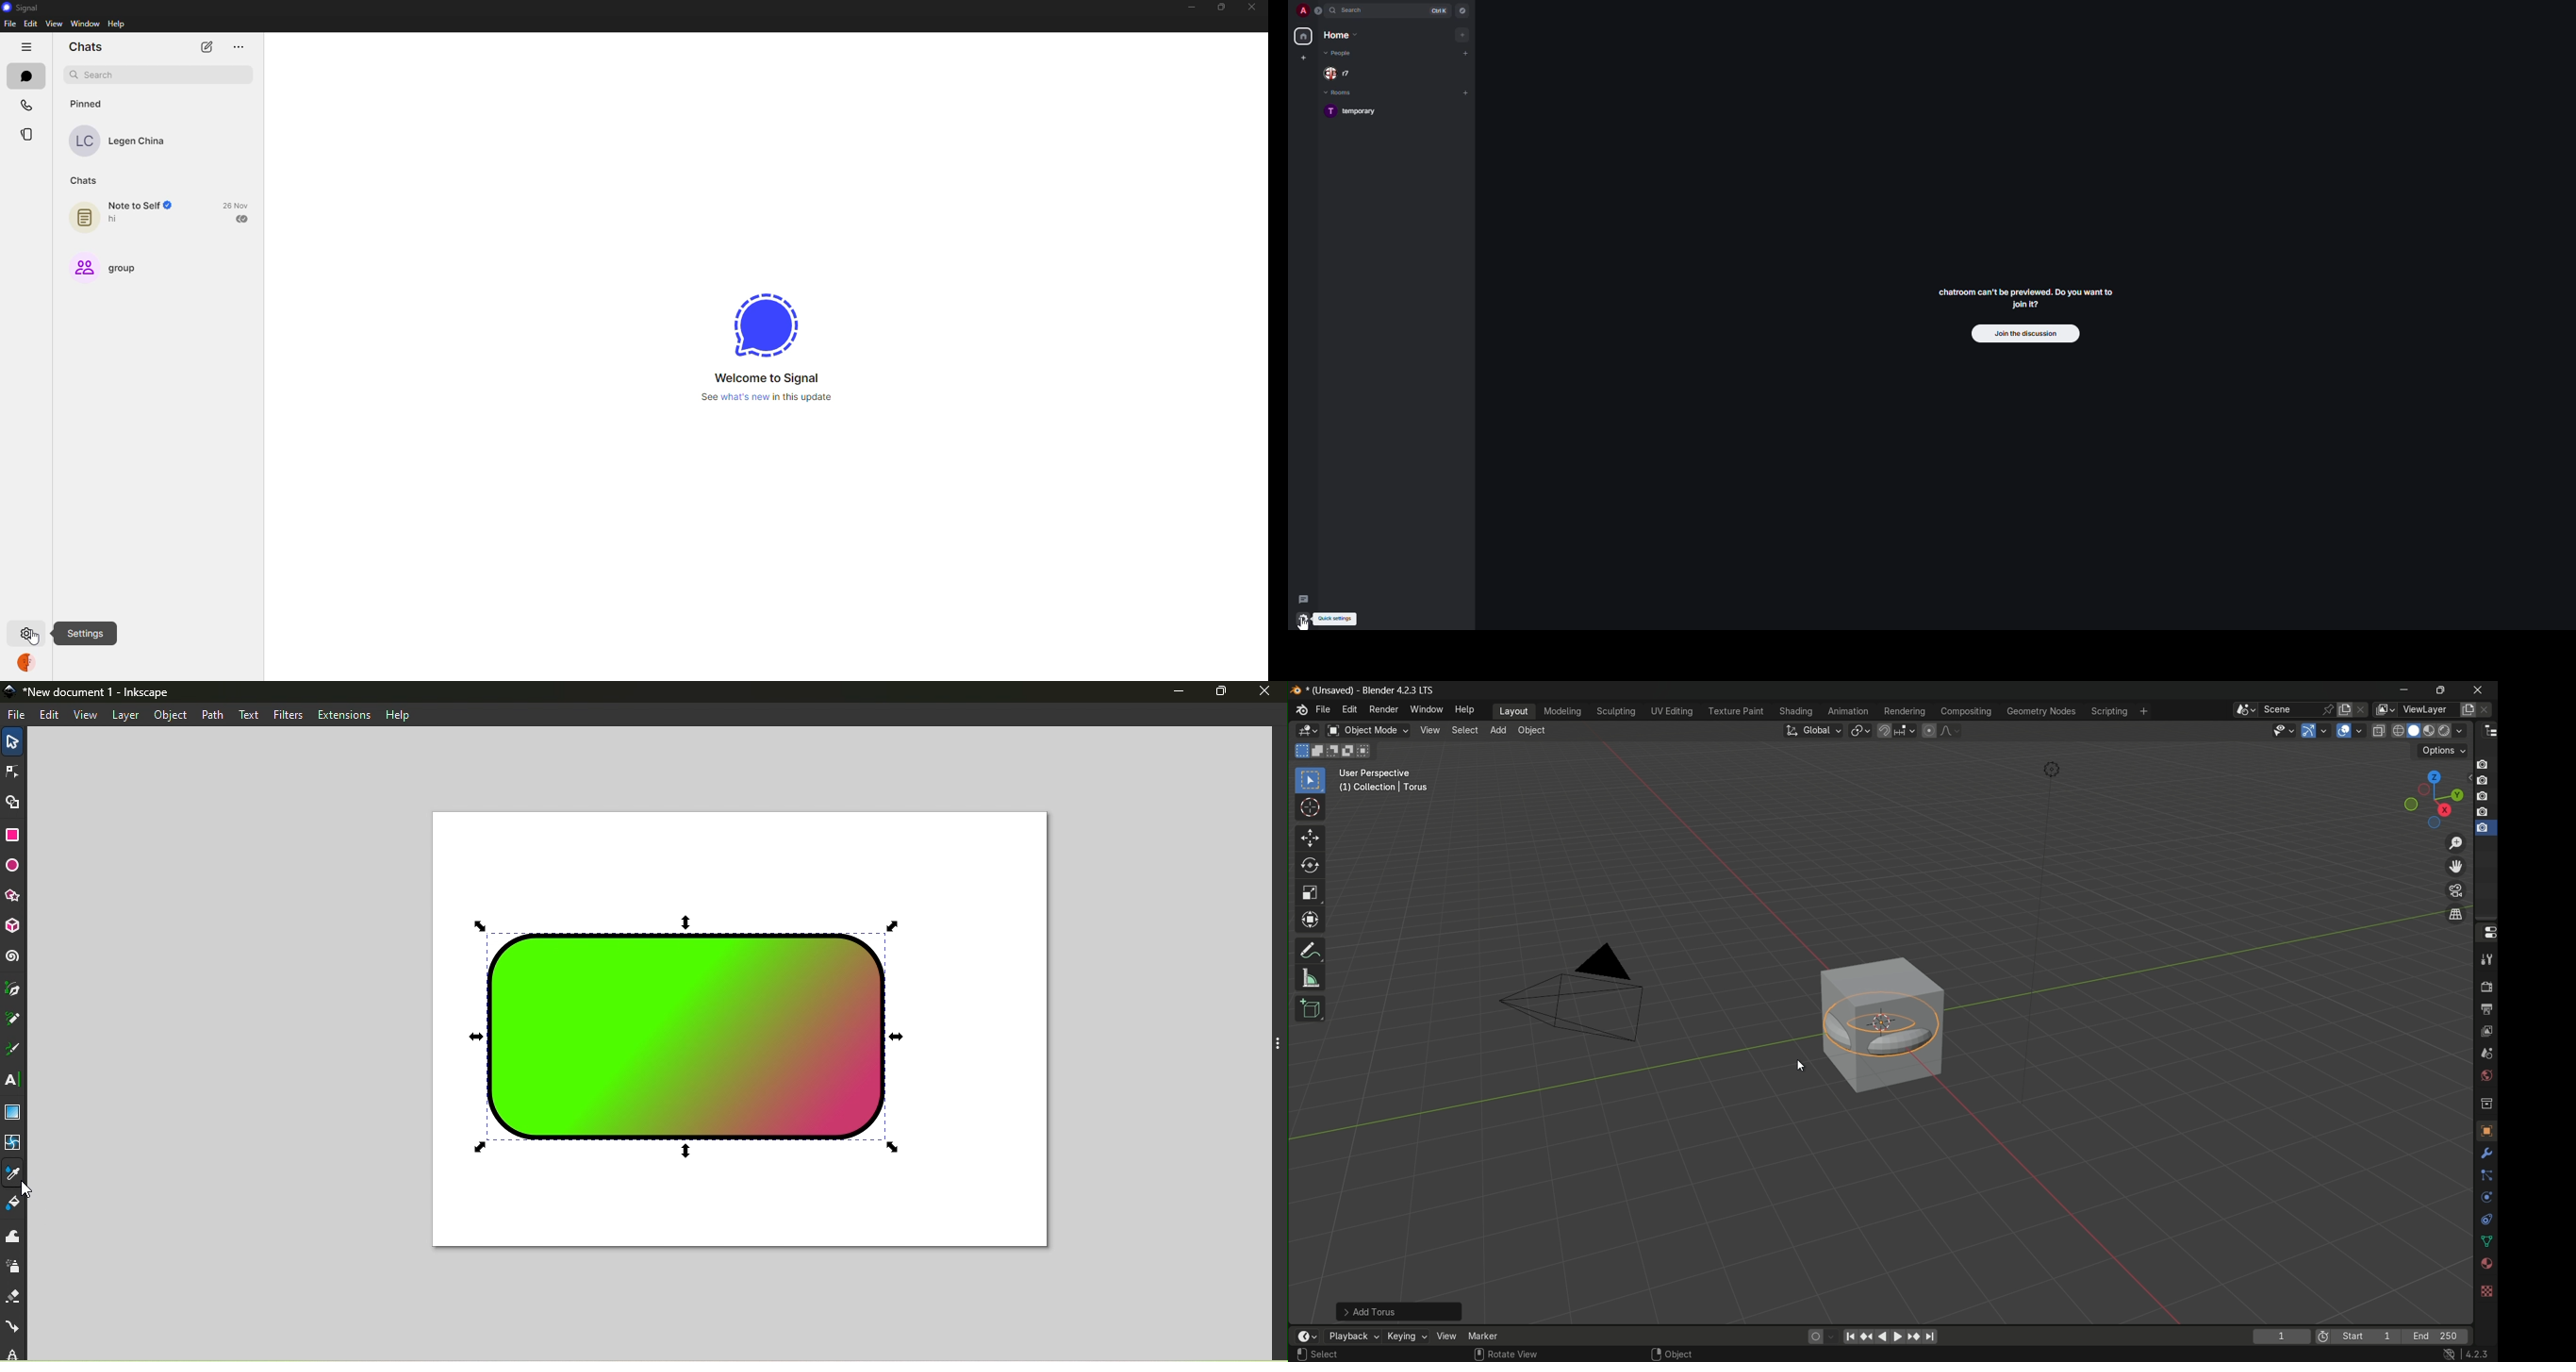 The image size is (2576, 1372). I want to click on add layer, so click(2468, 710).